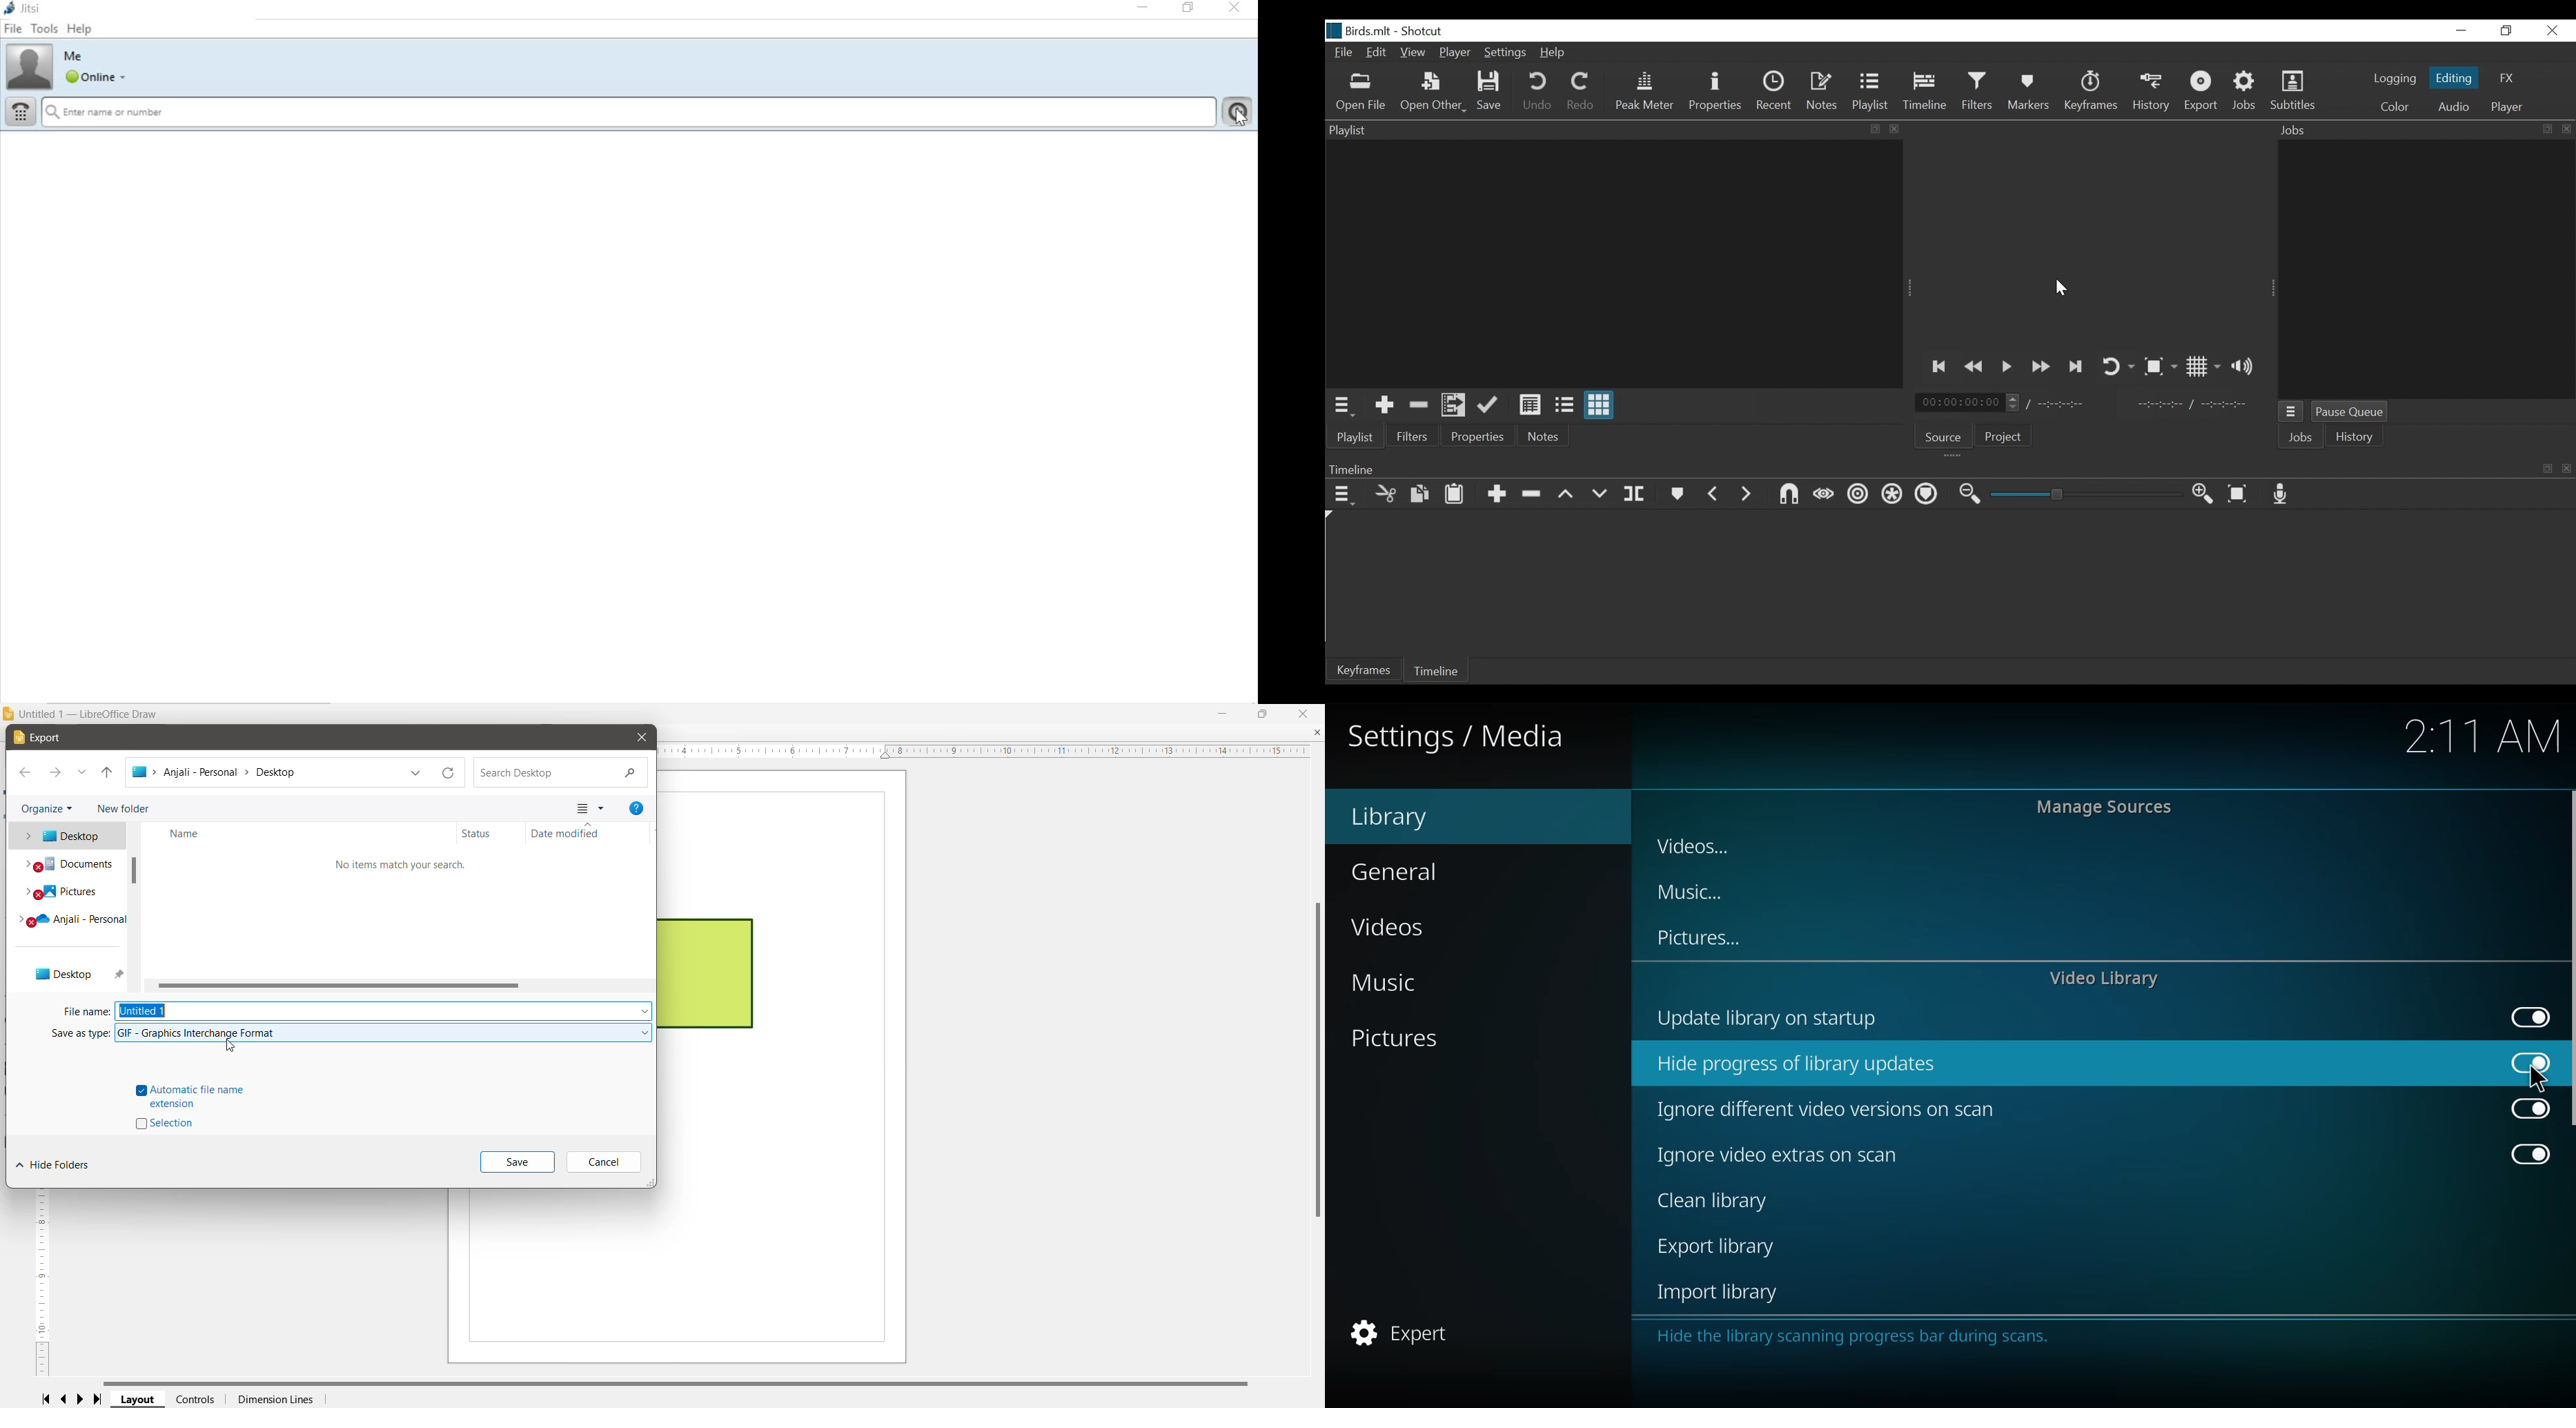 This screenshot has height=1428, width=2576. I want to click on Append, so click(1496, 495).